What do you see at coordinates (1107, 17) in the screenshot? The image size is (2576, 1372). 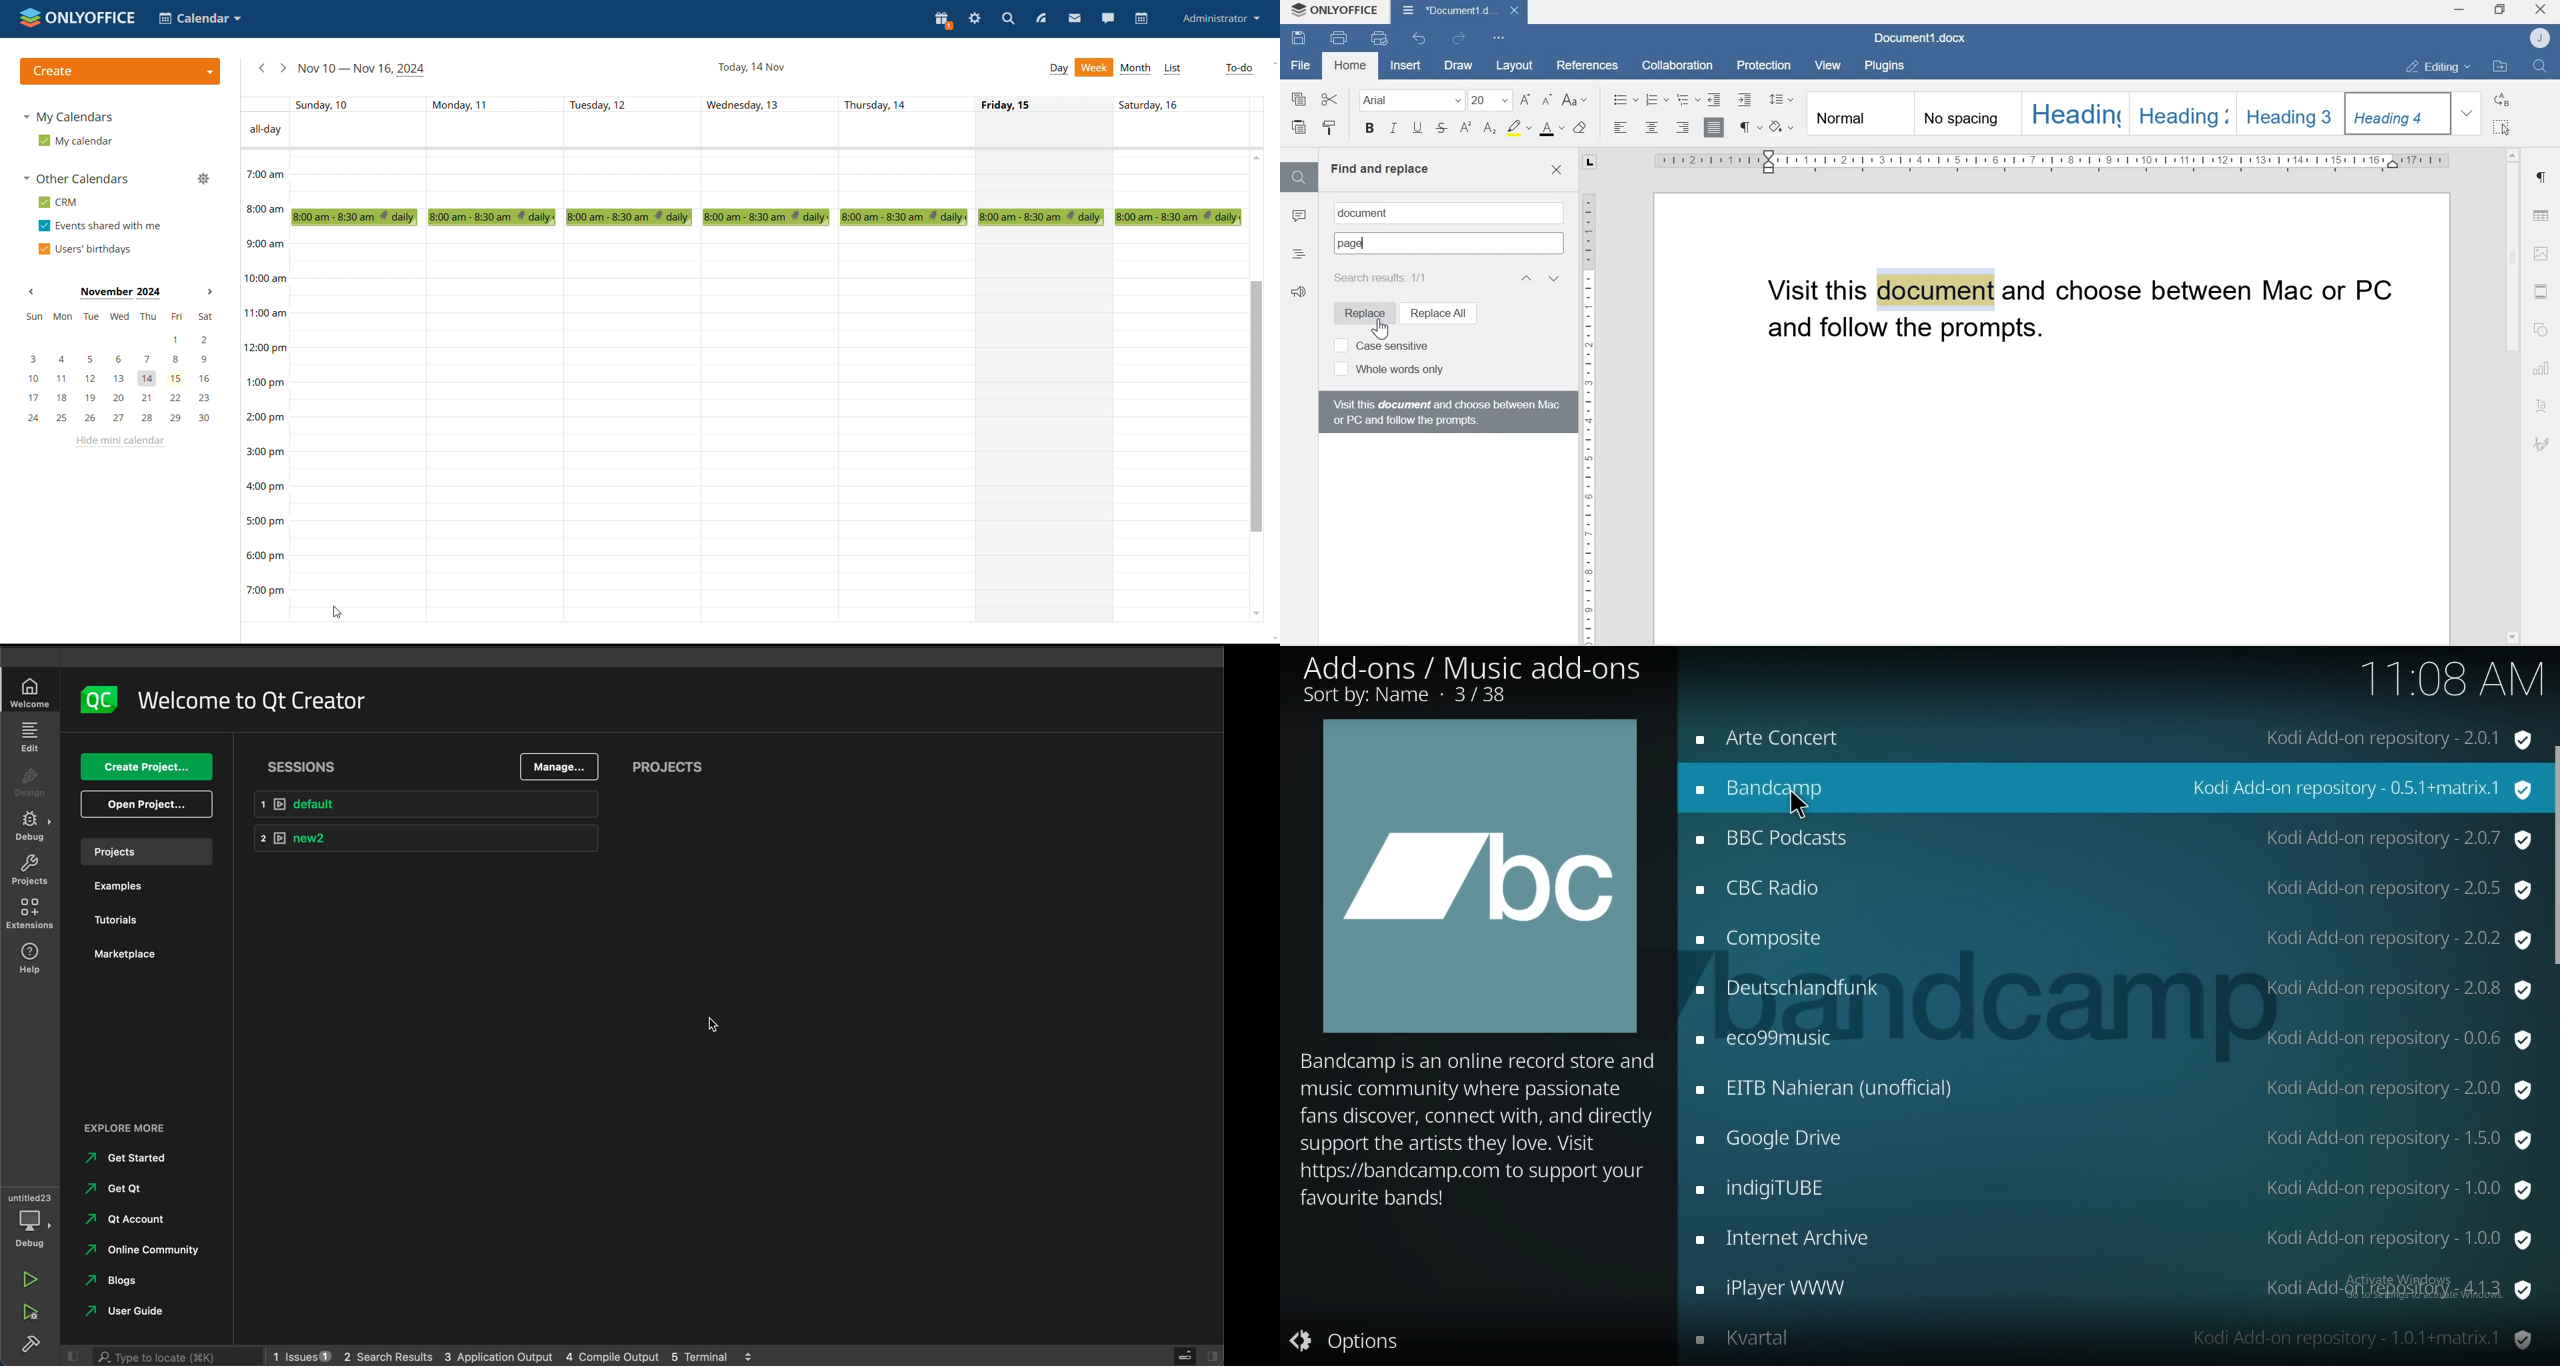 I see `chat` at bounding box center [1107, 17].